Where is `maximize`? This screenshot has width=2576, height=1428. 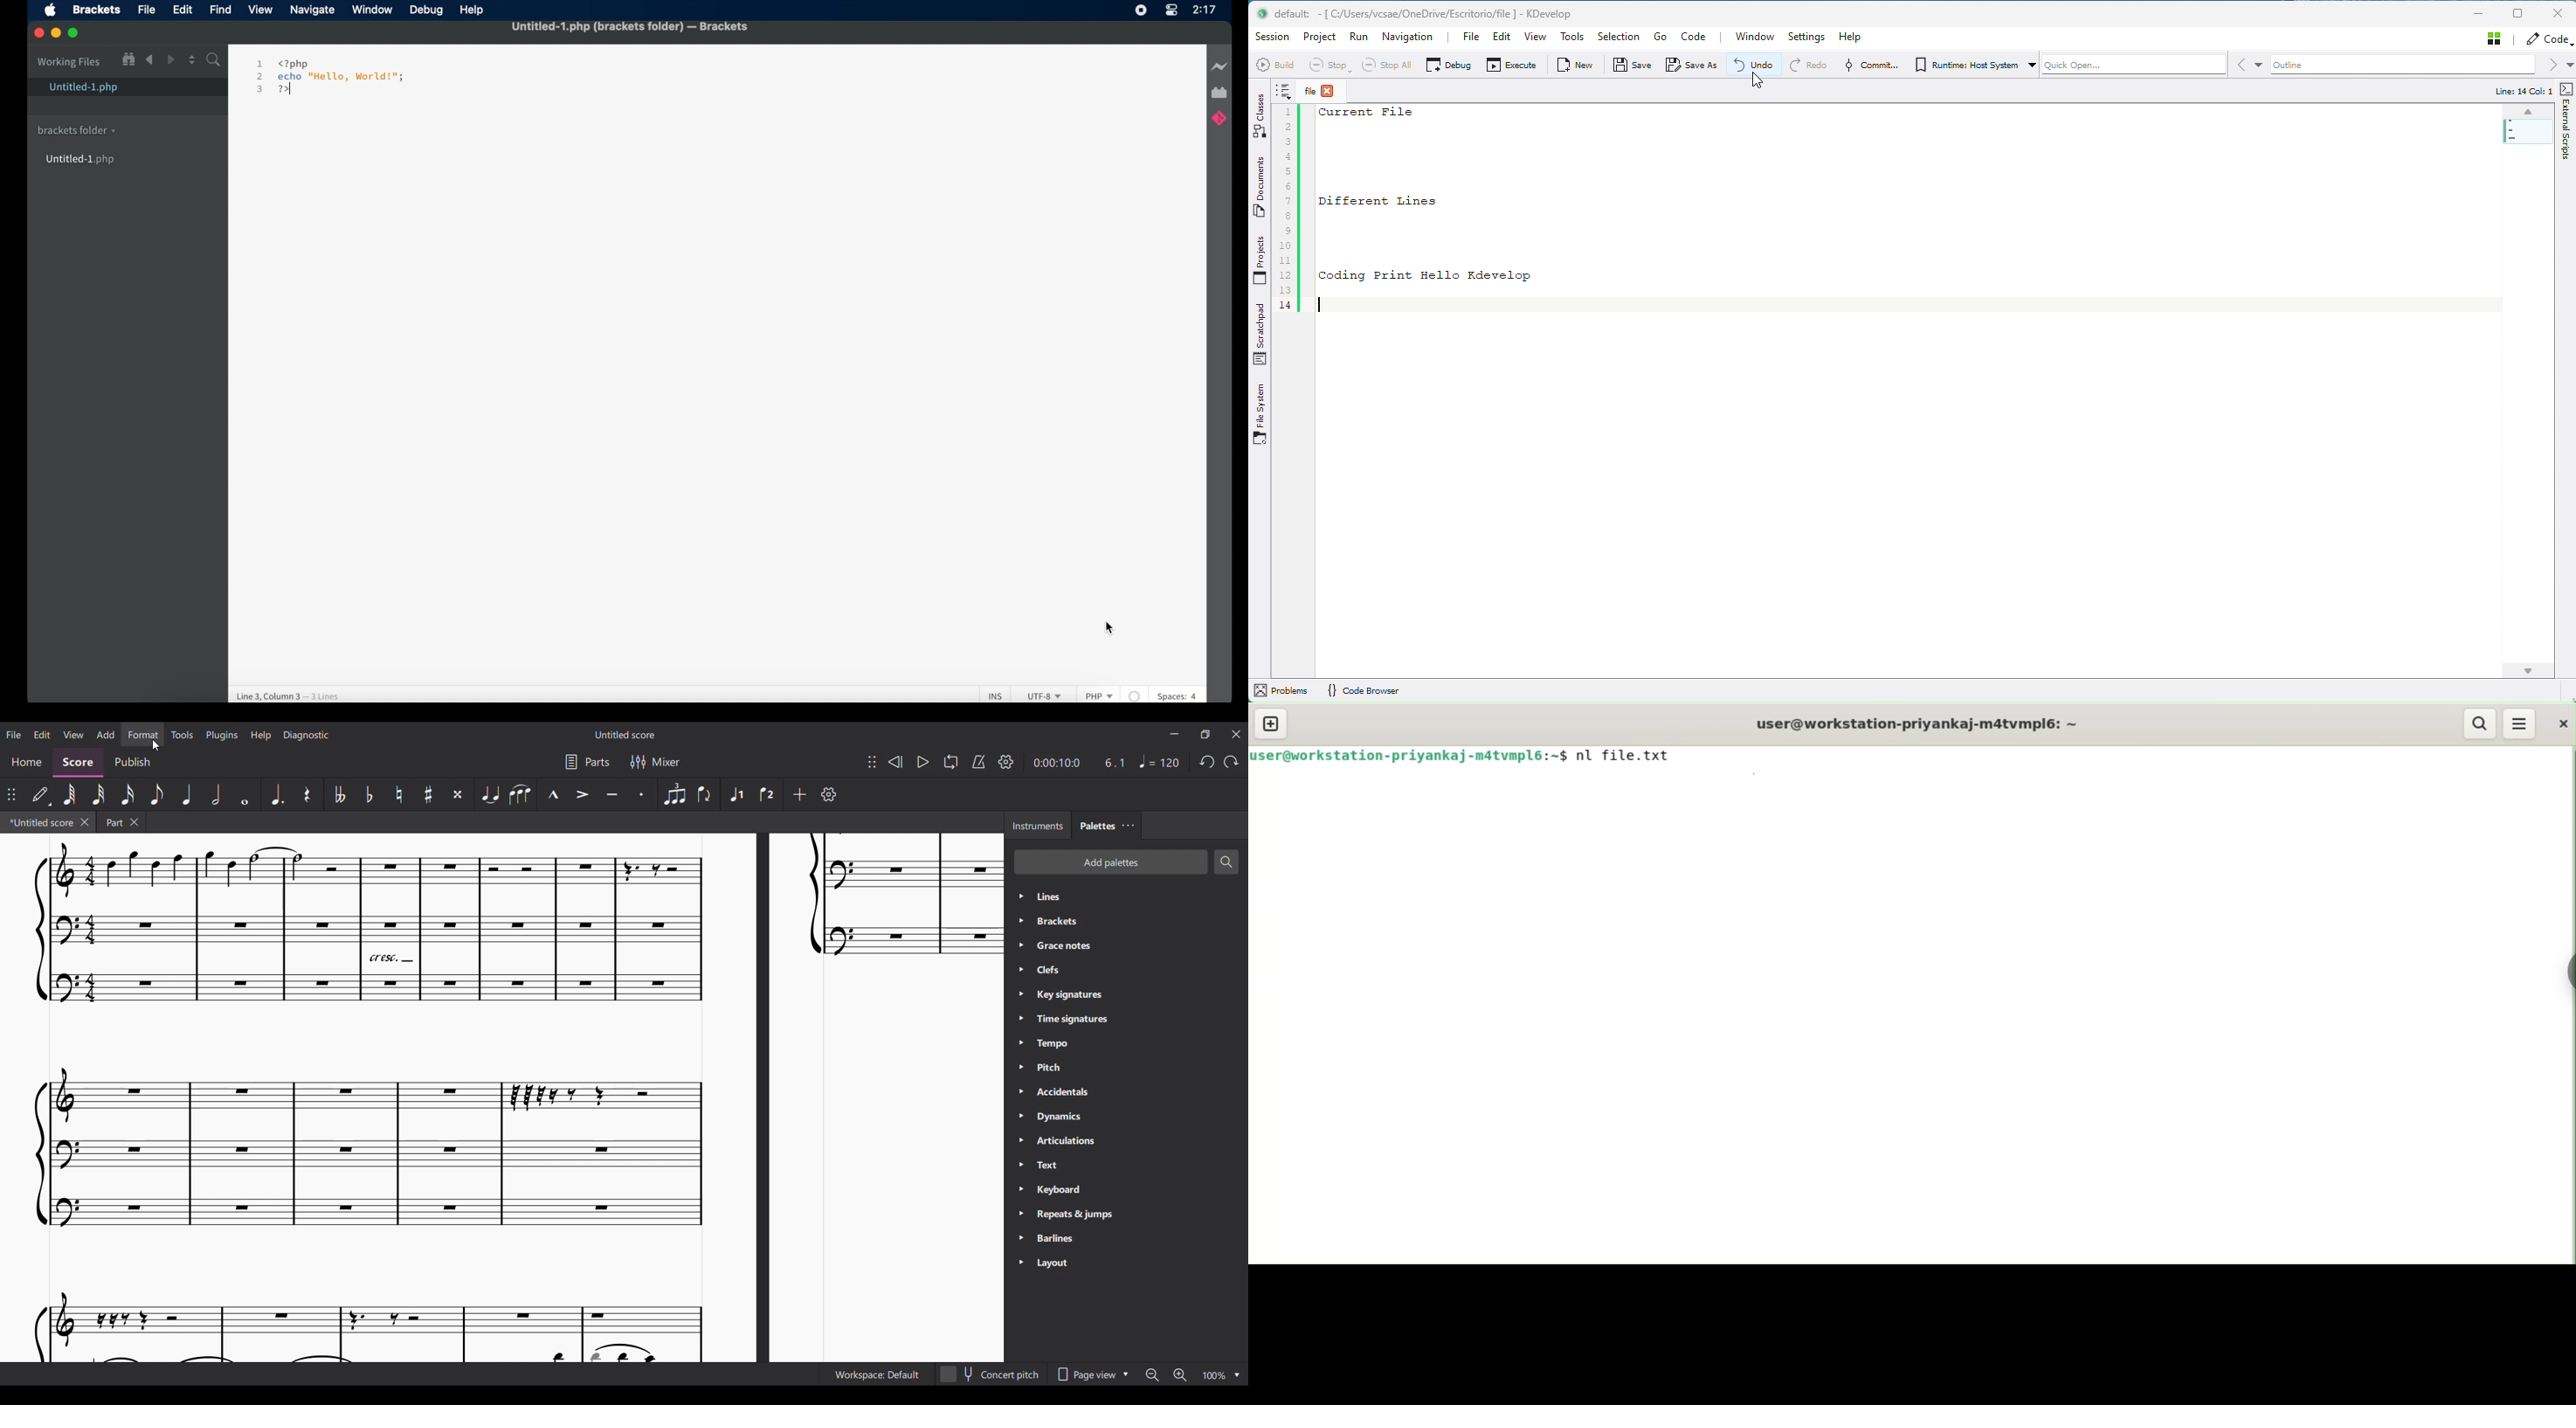 maximize is located at coordinates (75, 33).